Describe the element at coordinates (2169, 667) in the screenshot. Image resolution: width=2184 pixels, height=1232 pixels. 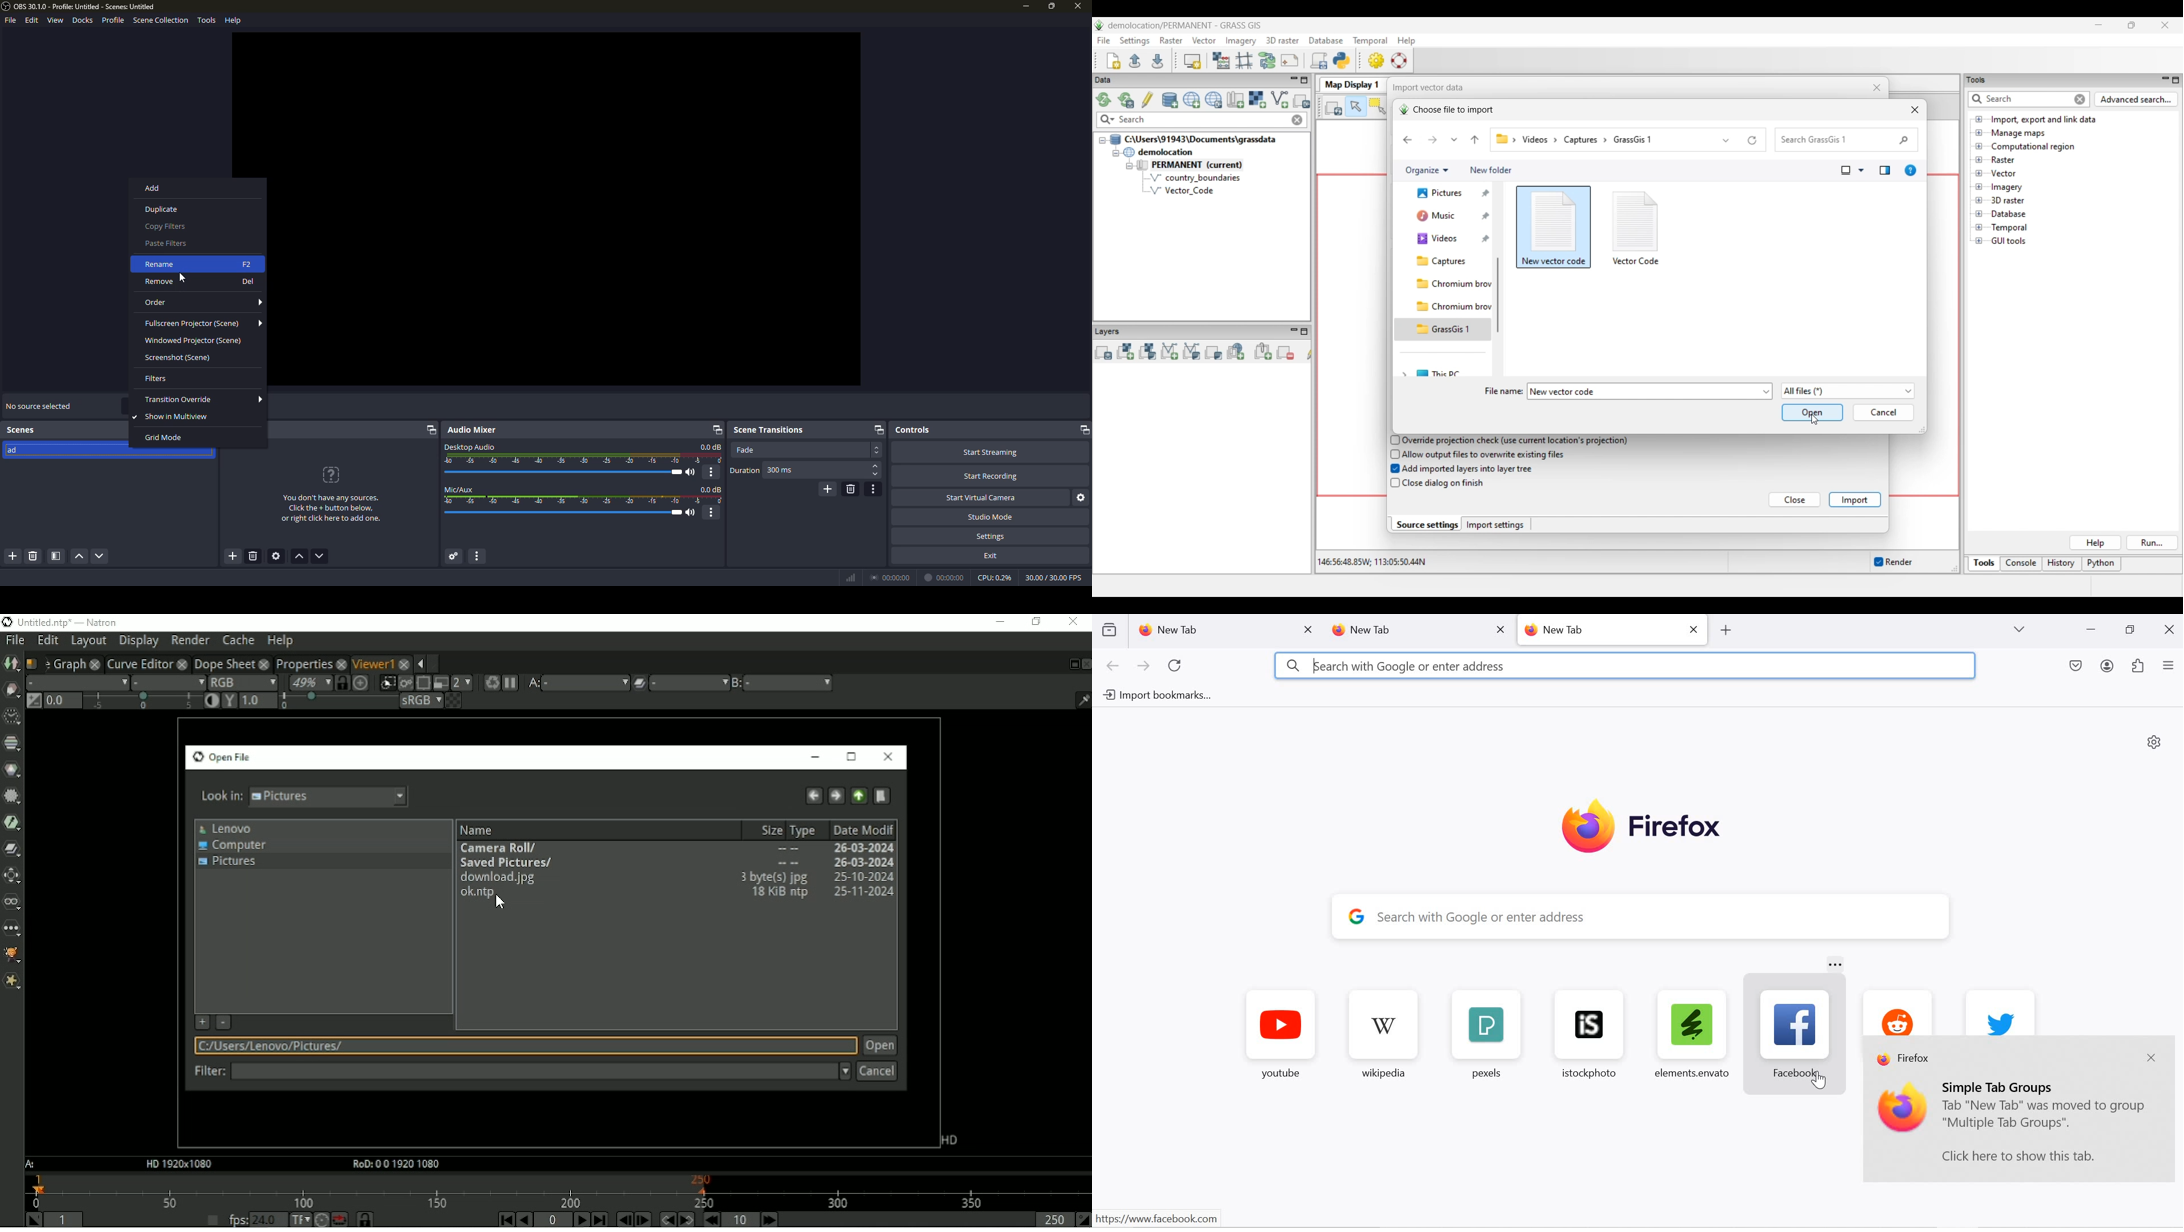
I see `application menu` at that location.